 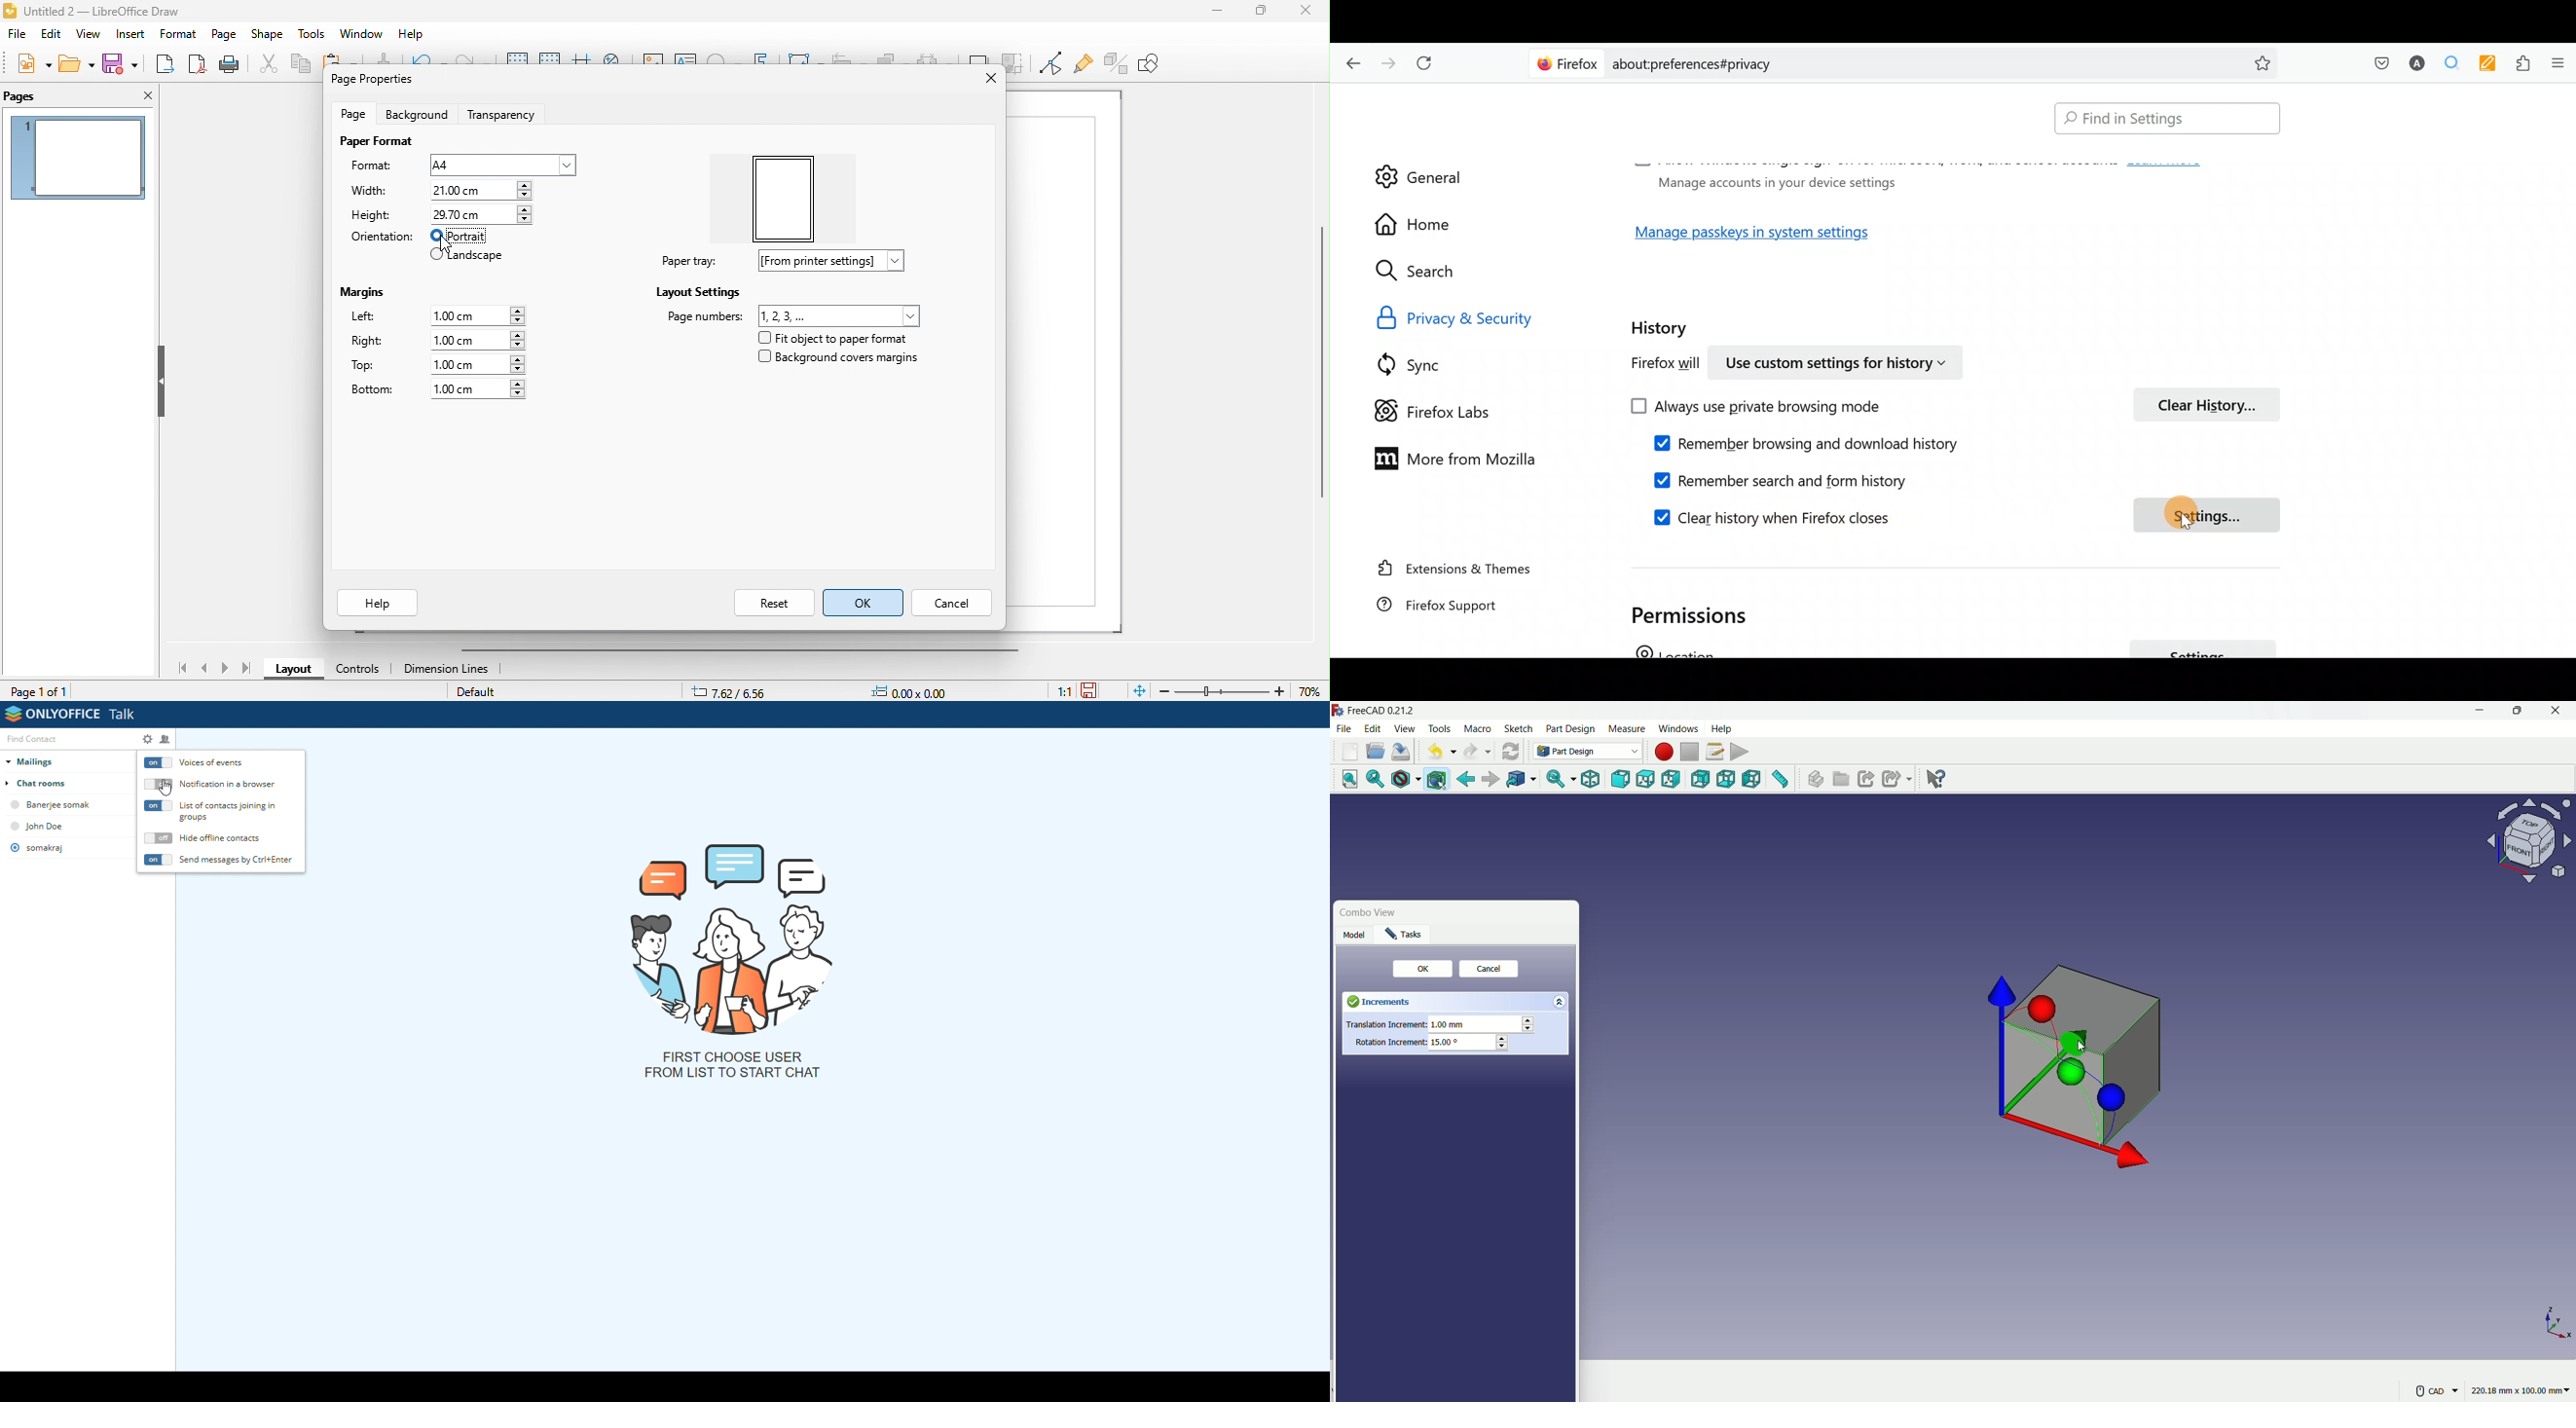 I want to click on Manage accounts in your device settings, so click(x=1773, y=182).